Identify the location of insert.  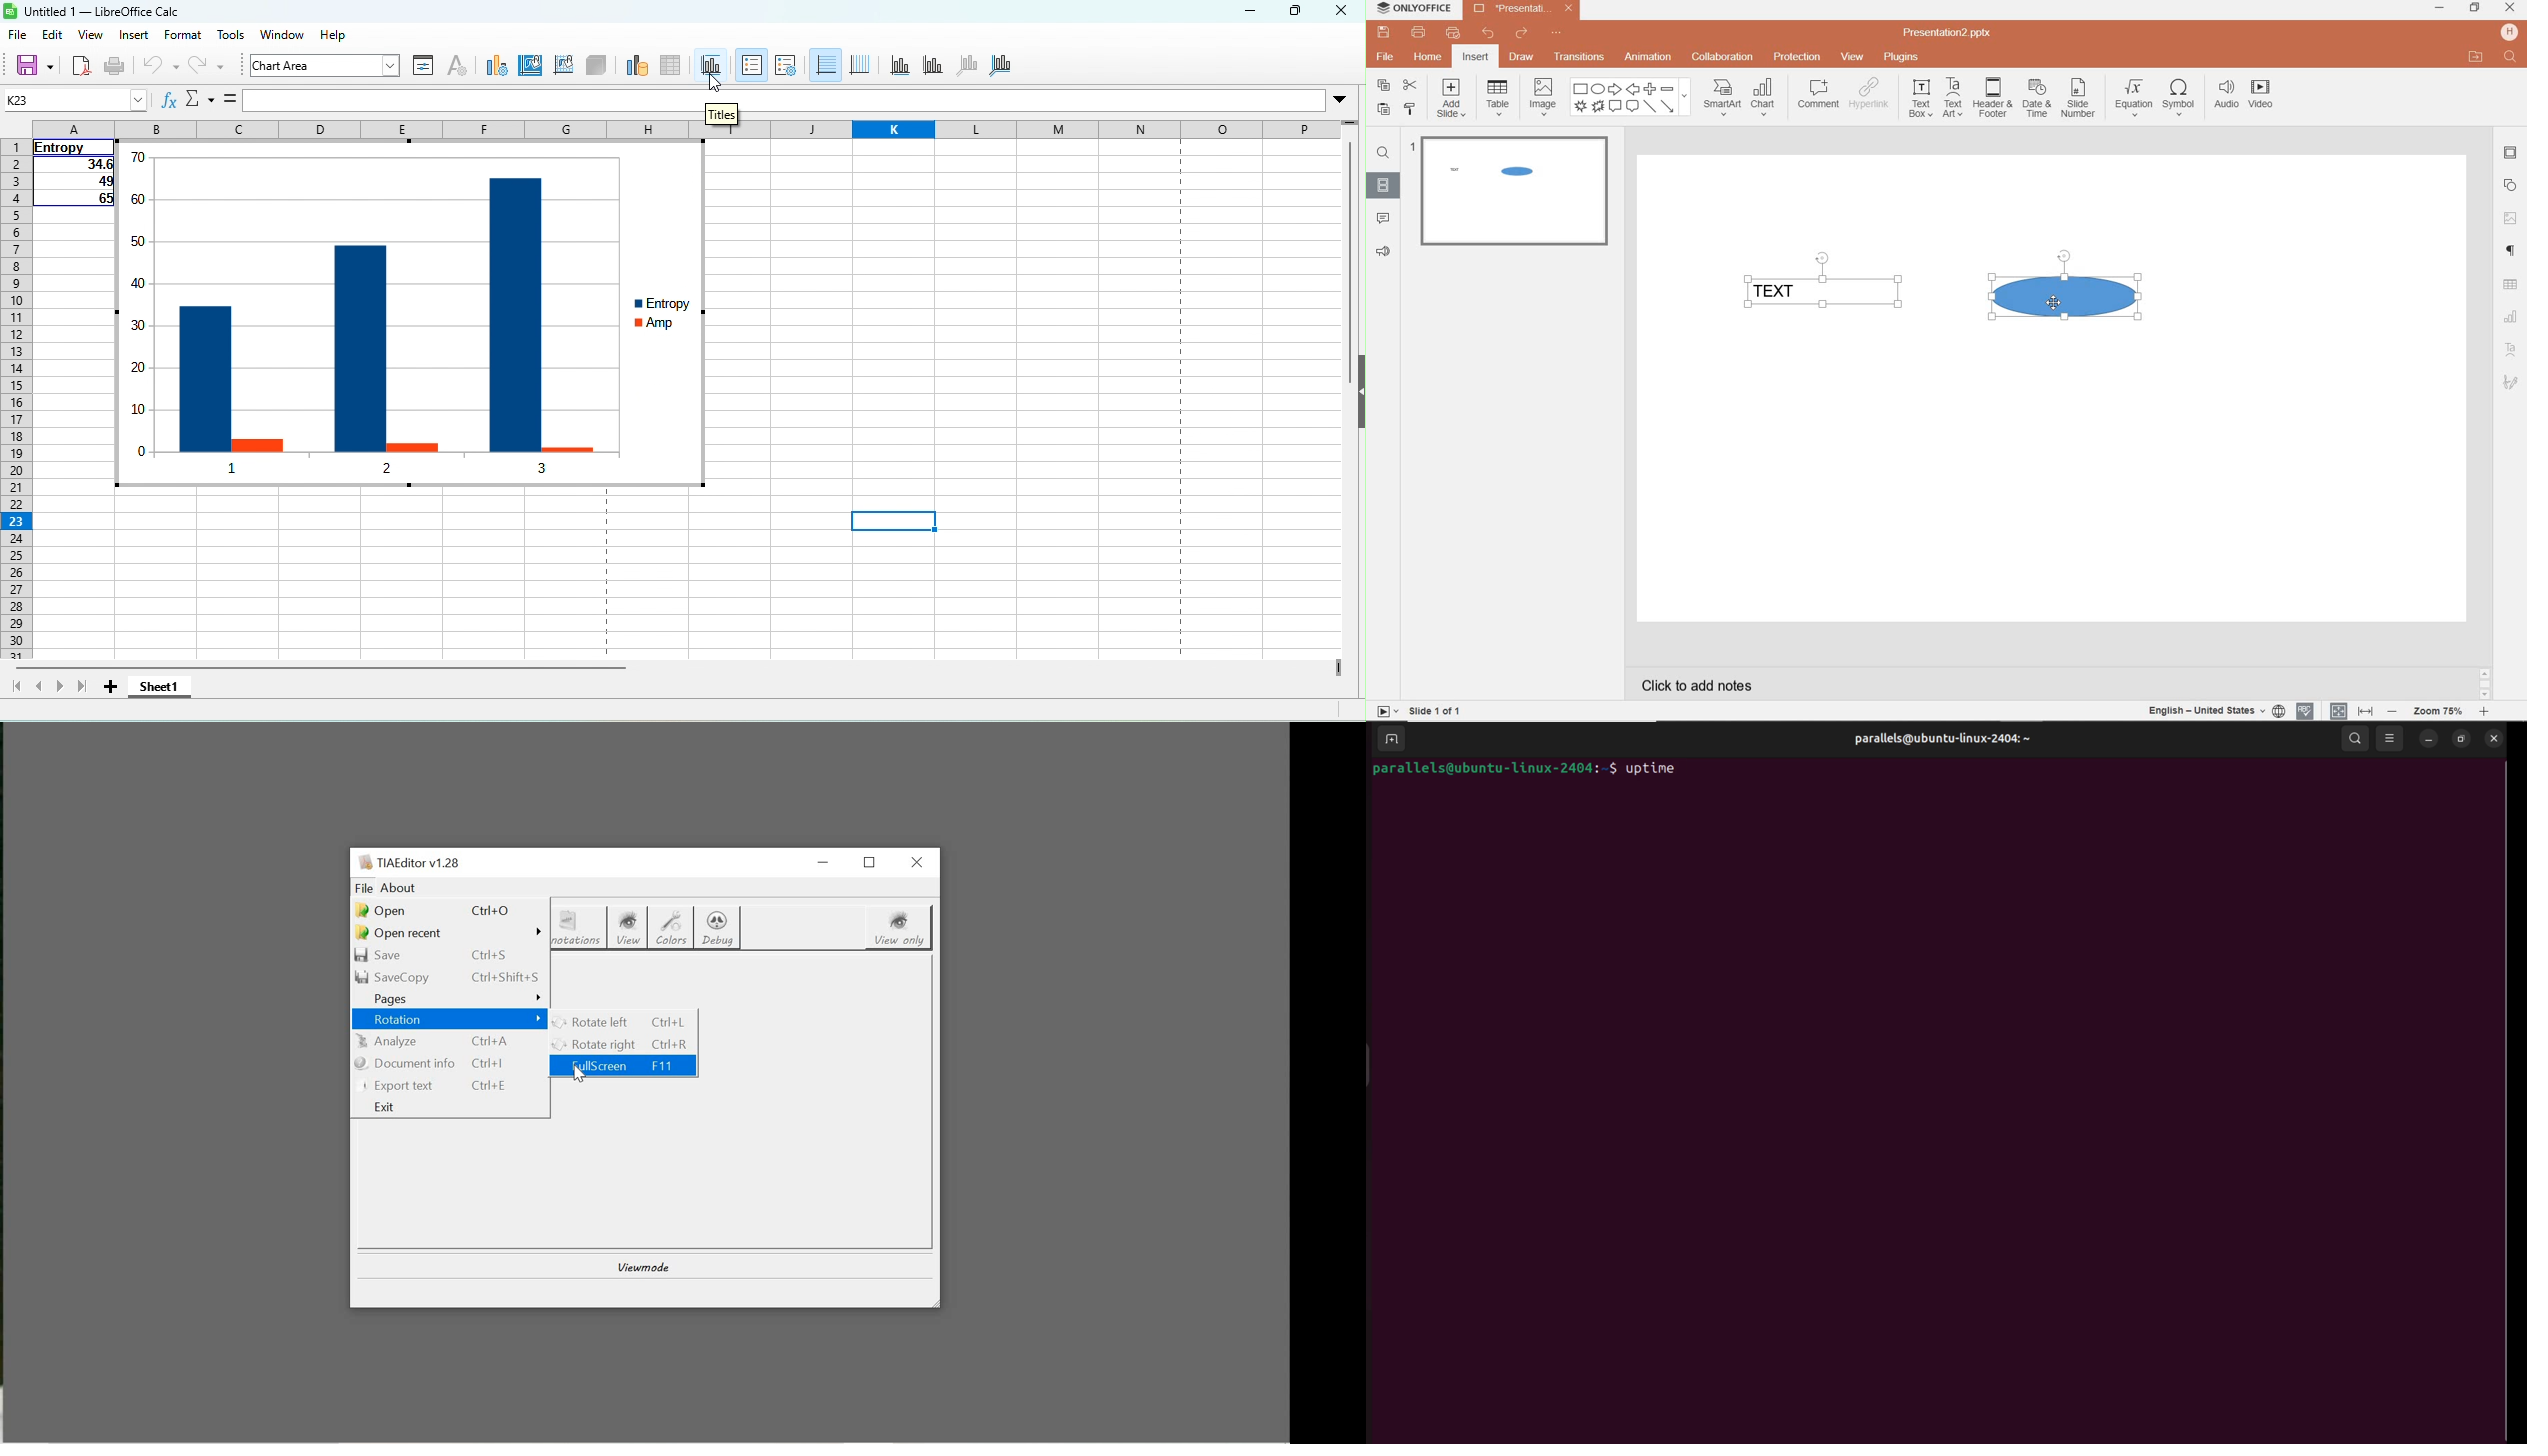
(1477, 57).